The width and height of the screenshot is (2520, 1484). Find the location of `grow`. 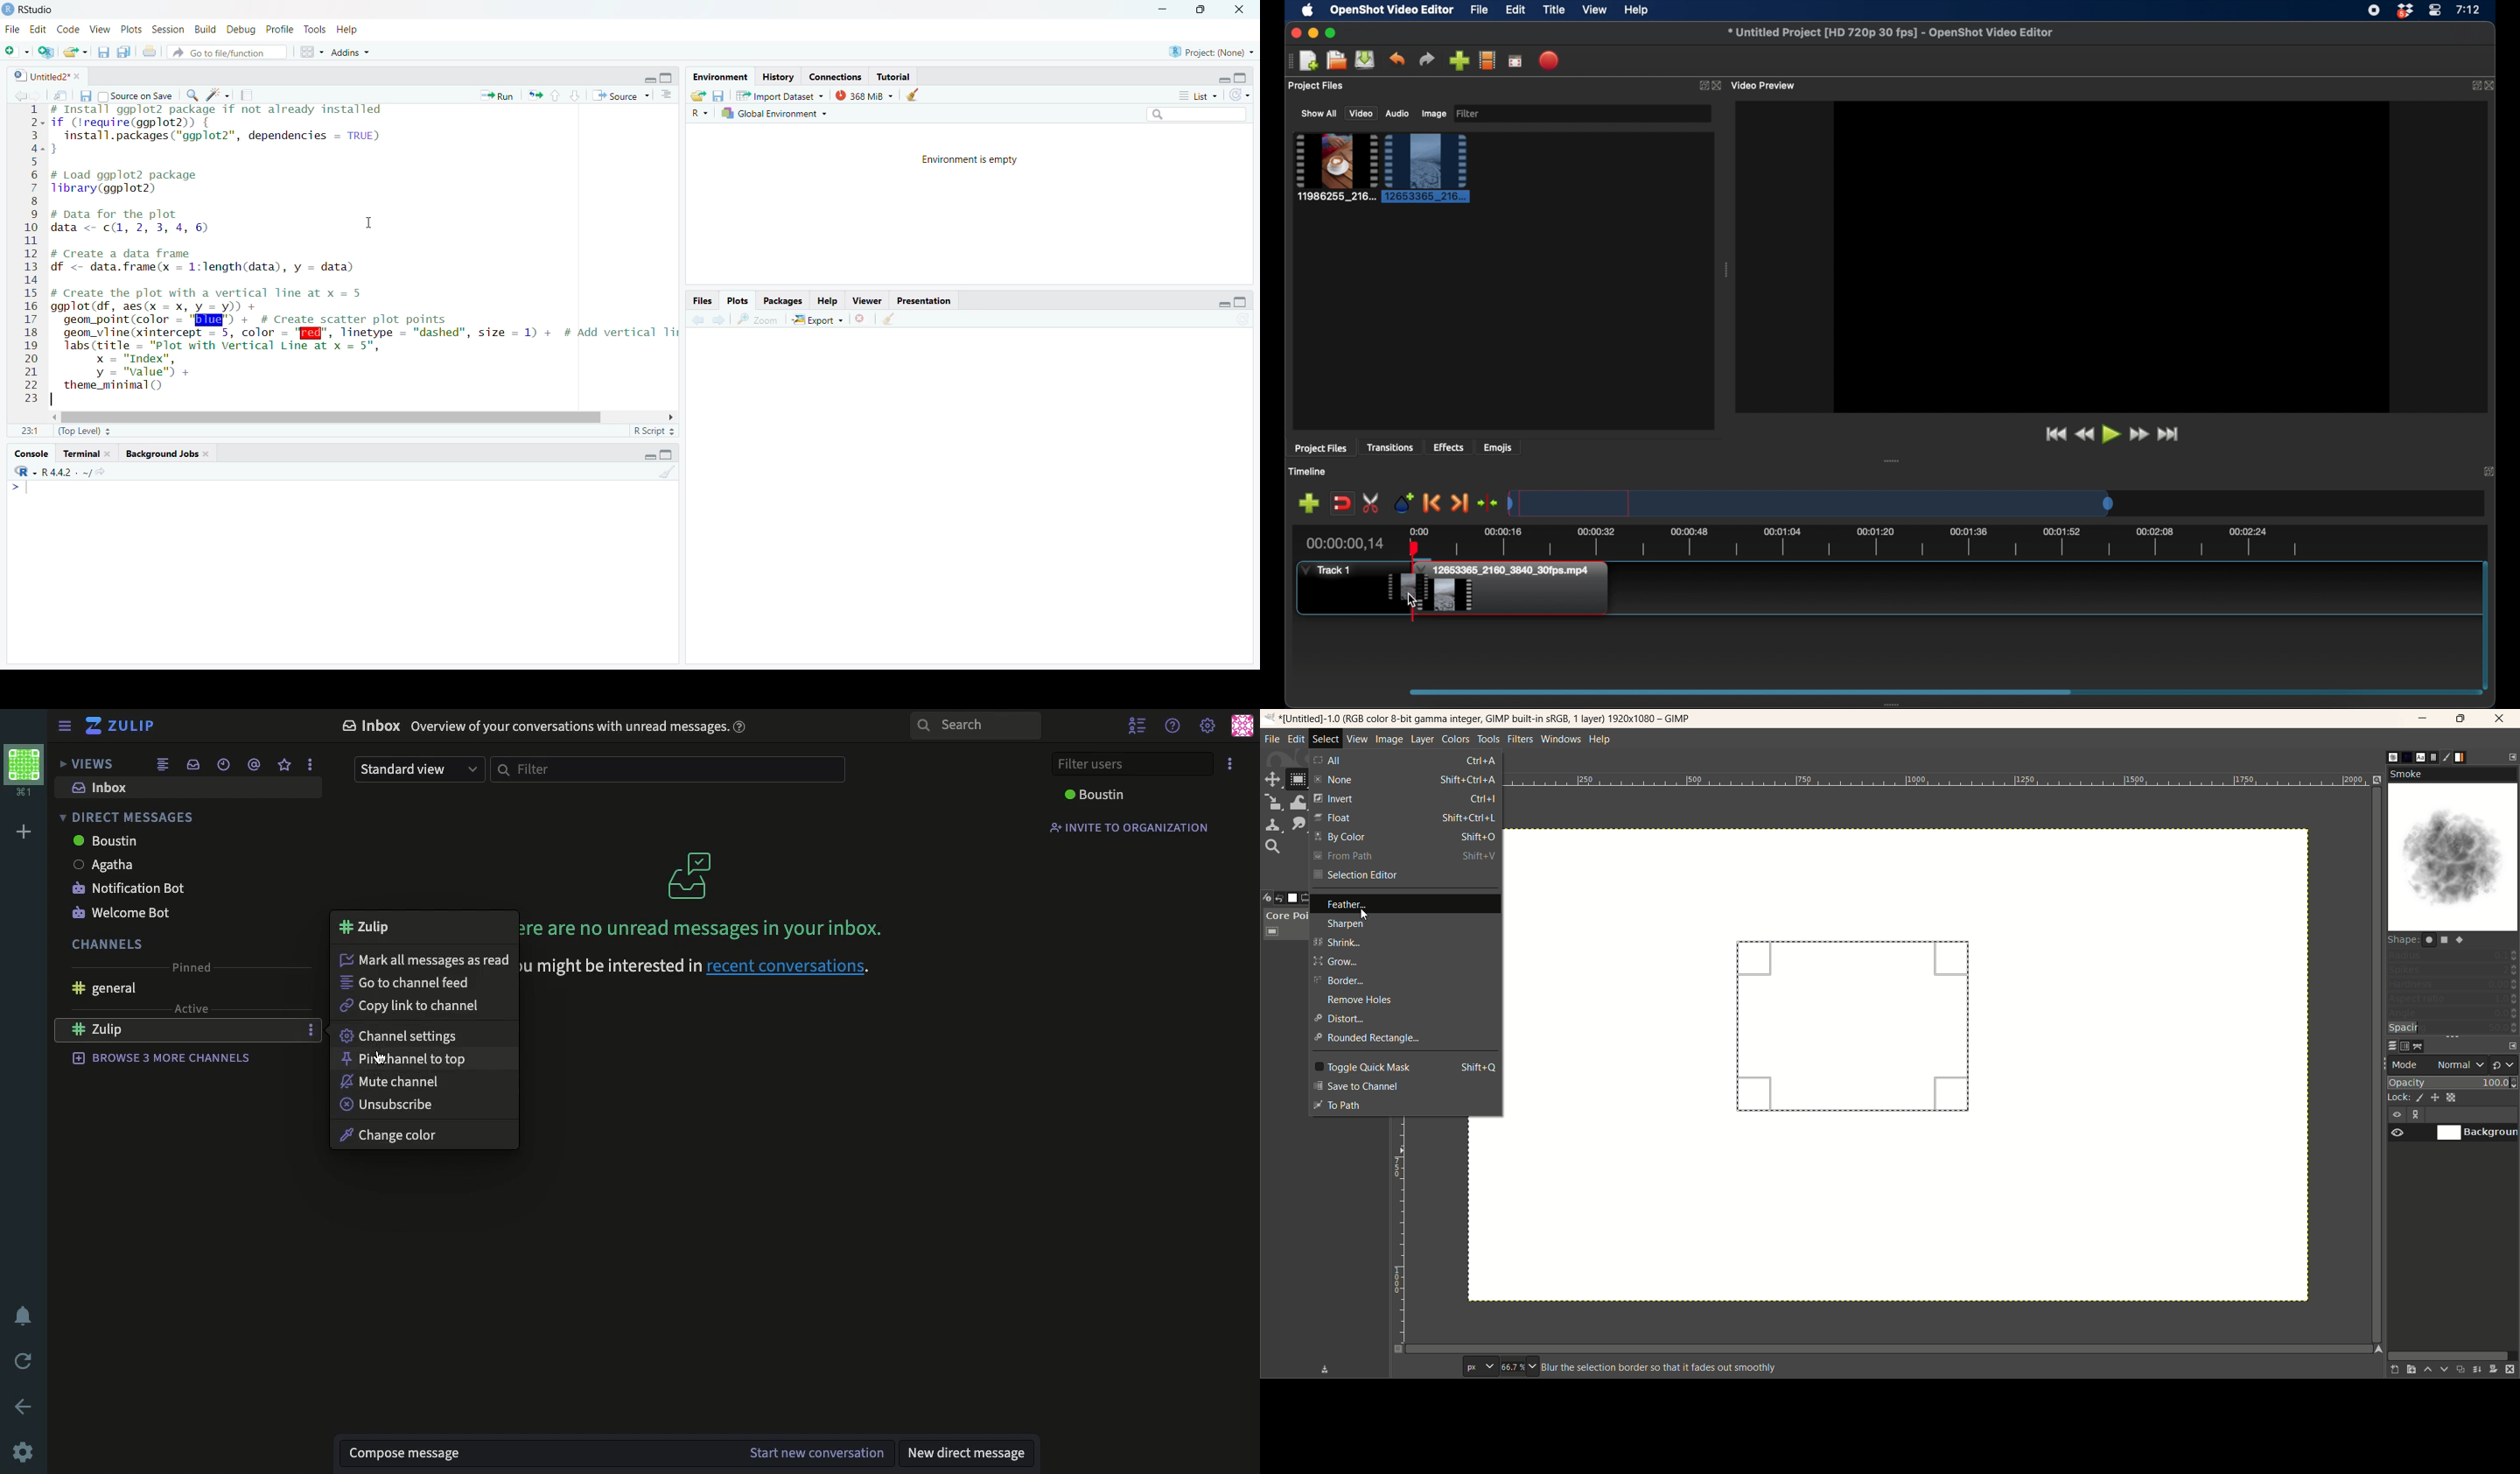

grow is located at coordinates (1400, 961).